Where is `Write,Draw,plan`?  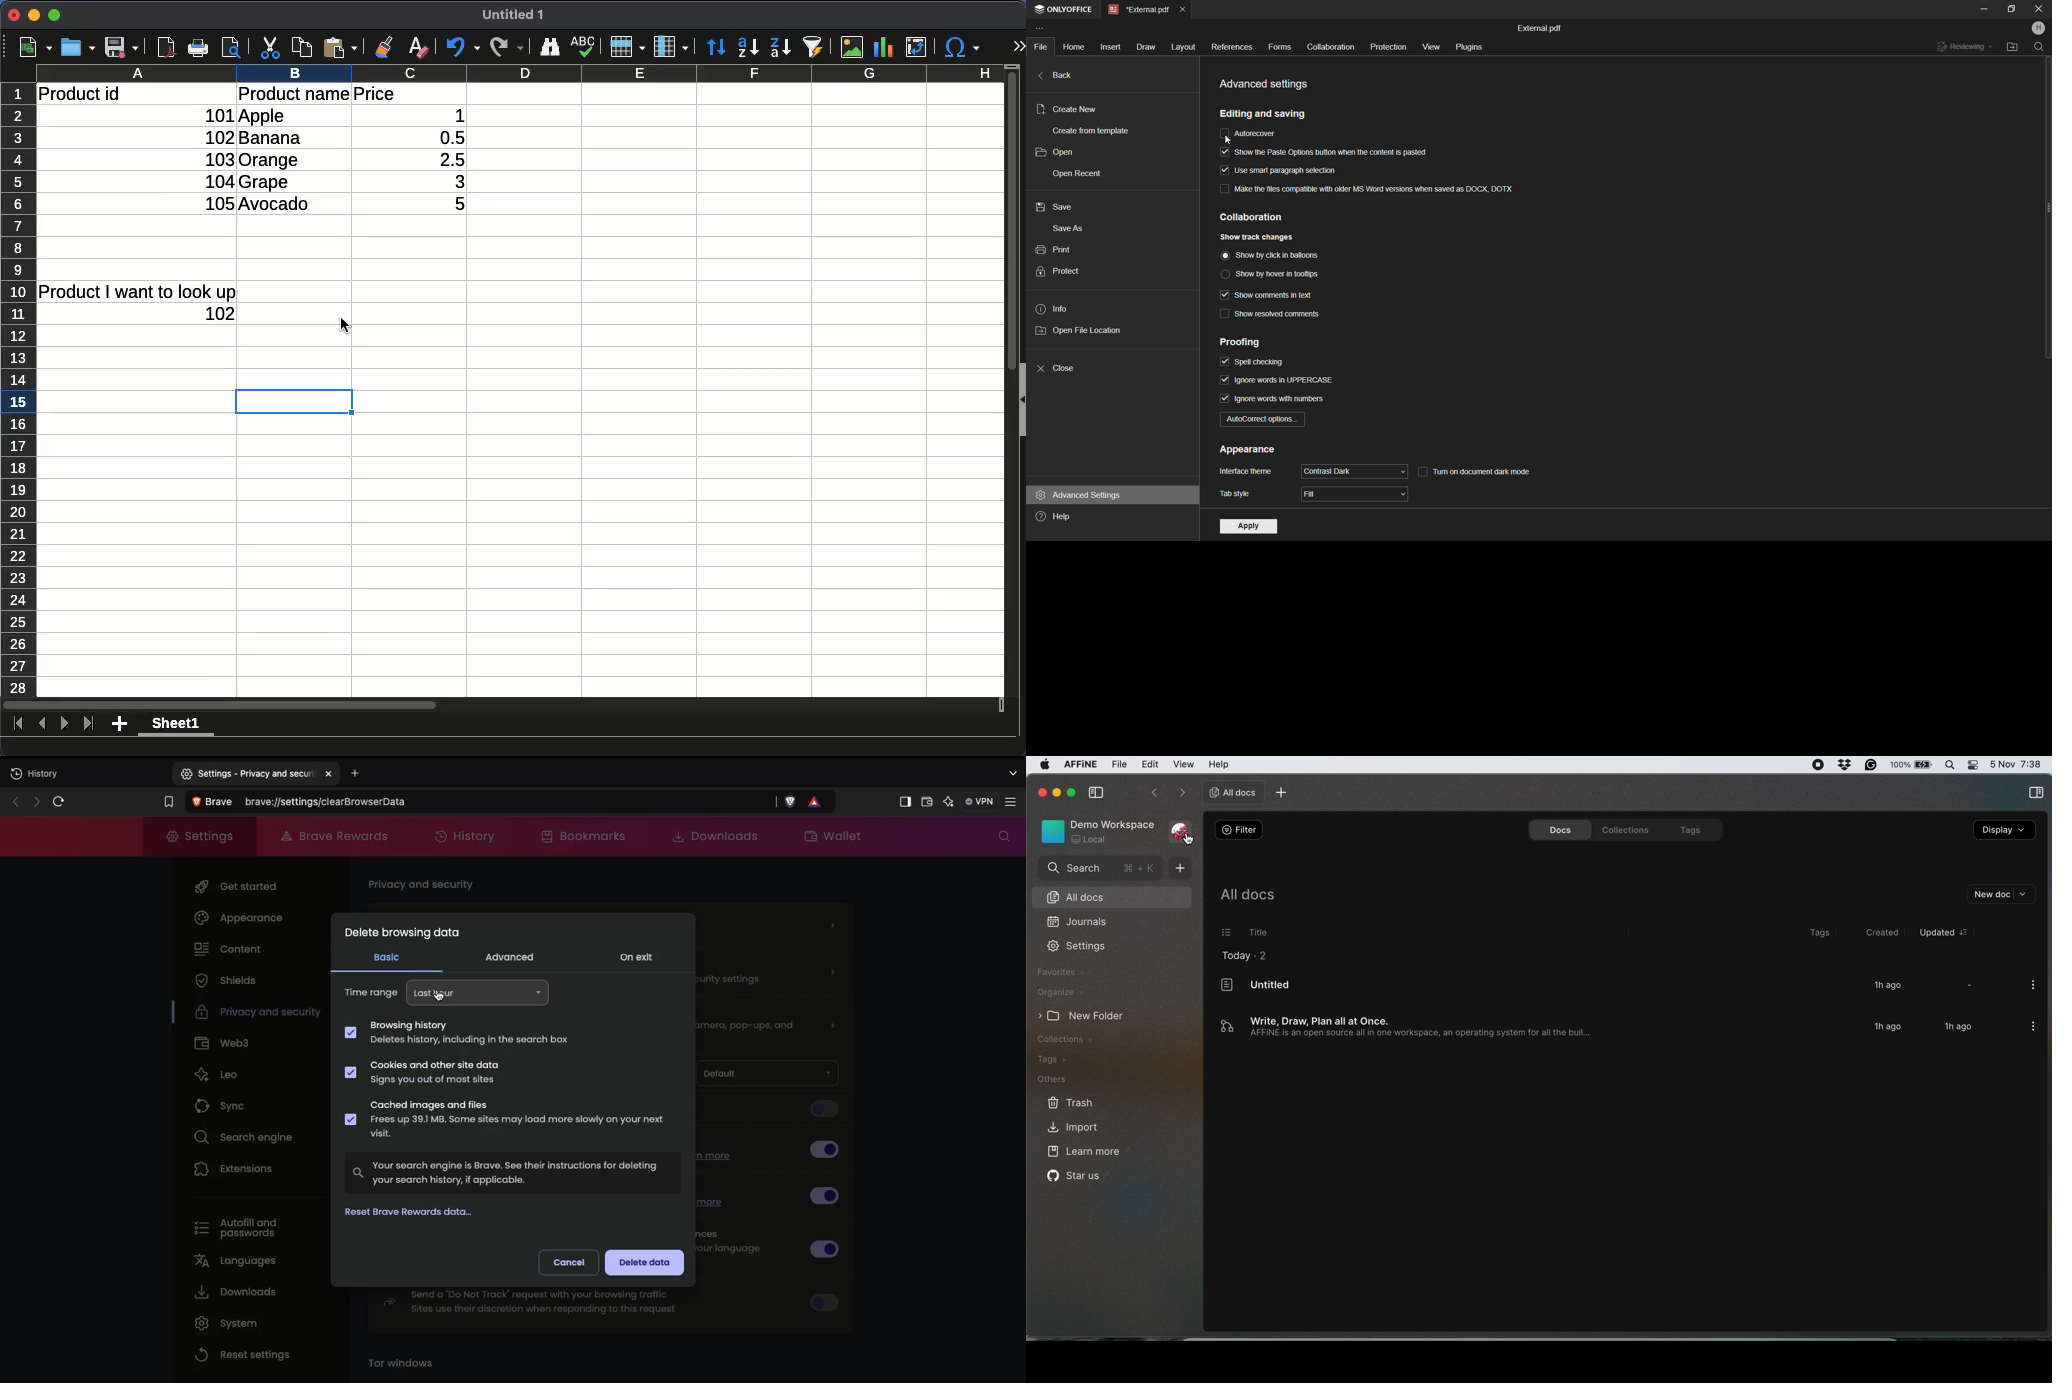
Write,Draw,plan is located at coordinates (1600, 1027).